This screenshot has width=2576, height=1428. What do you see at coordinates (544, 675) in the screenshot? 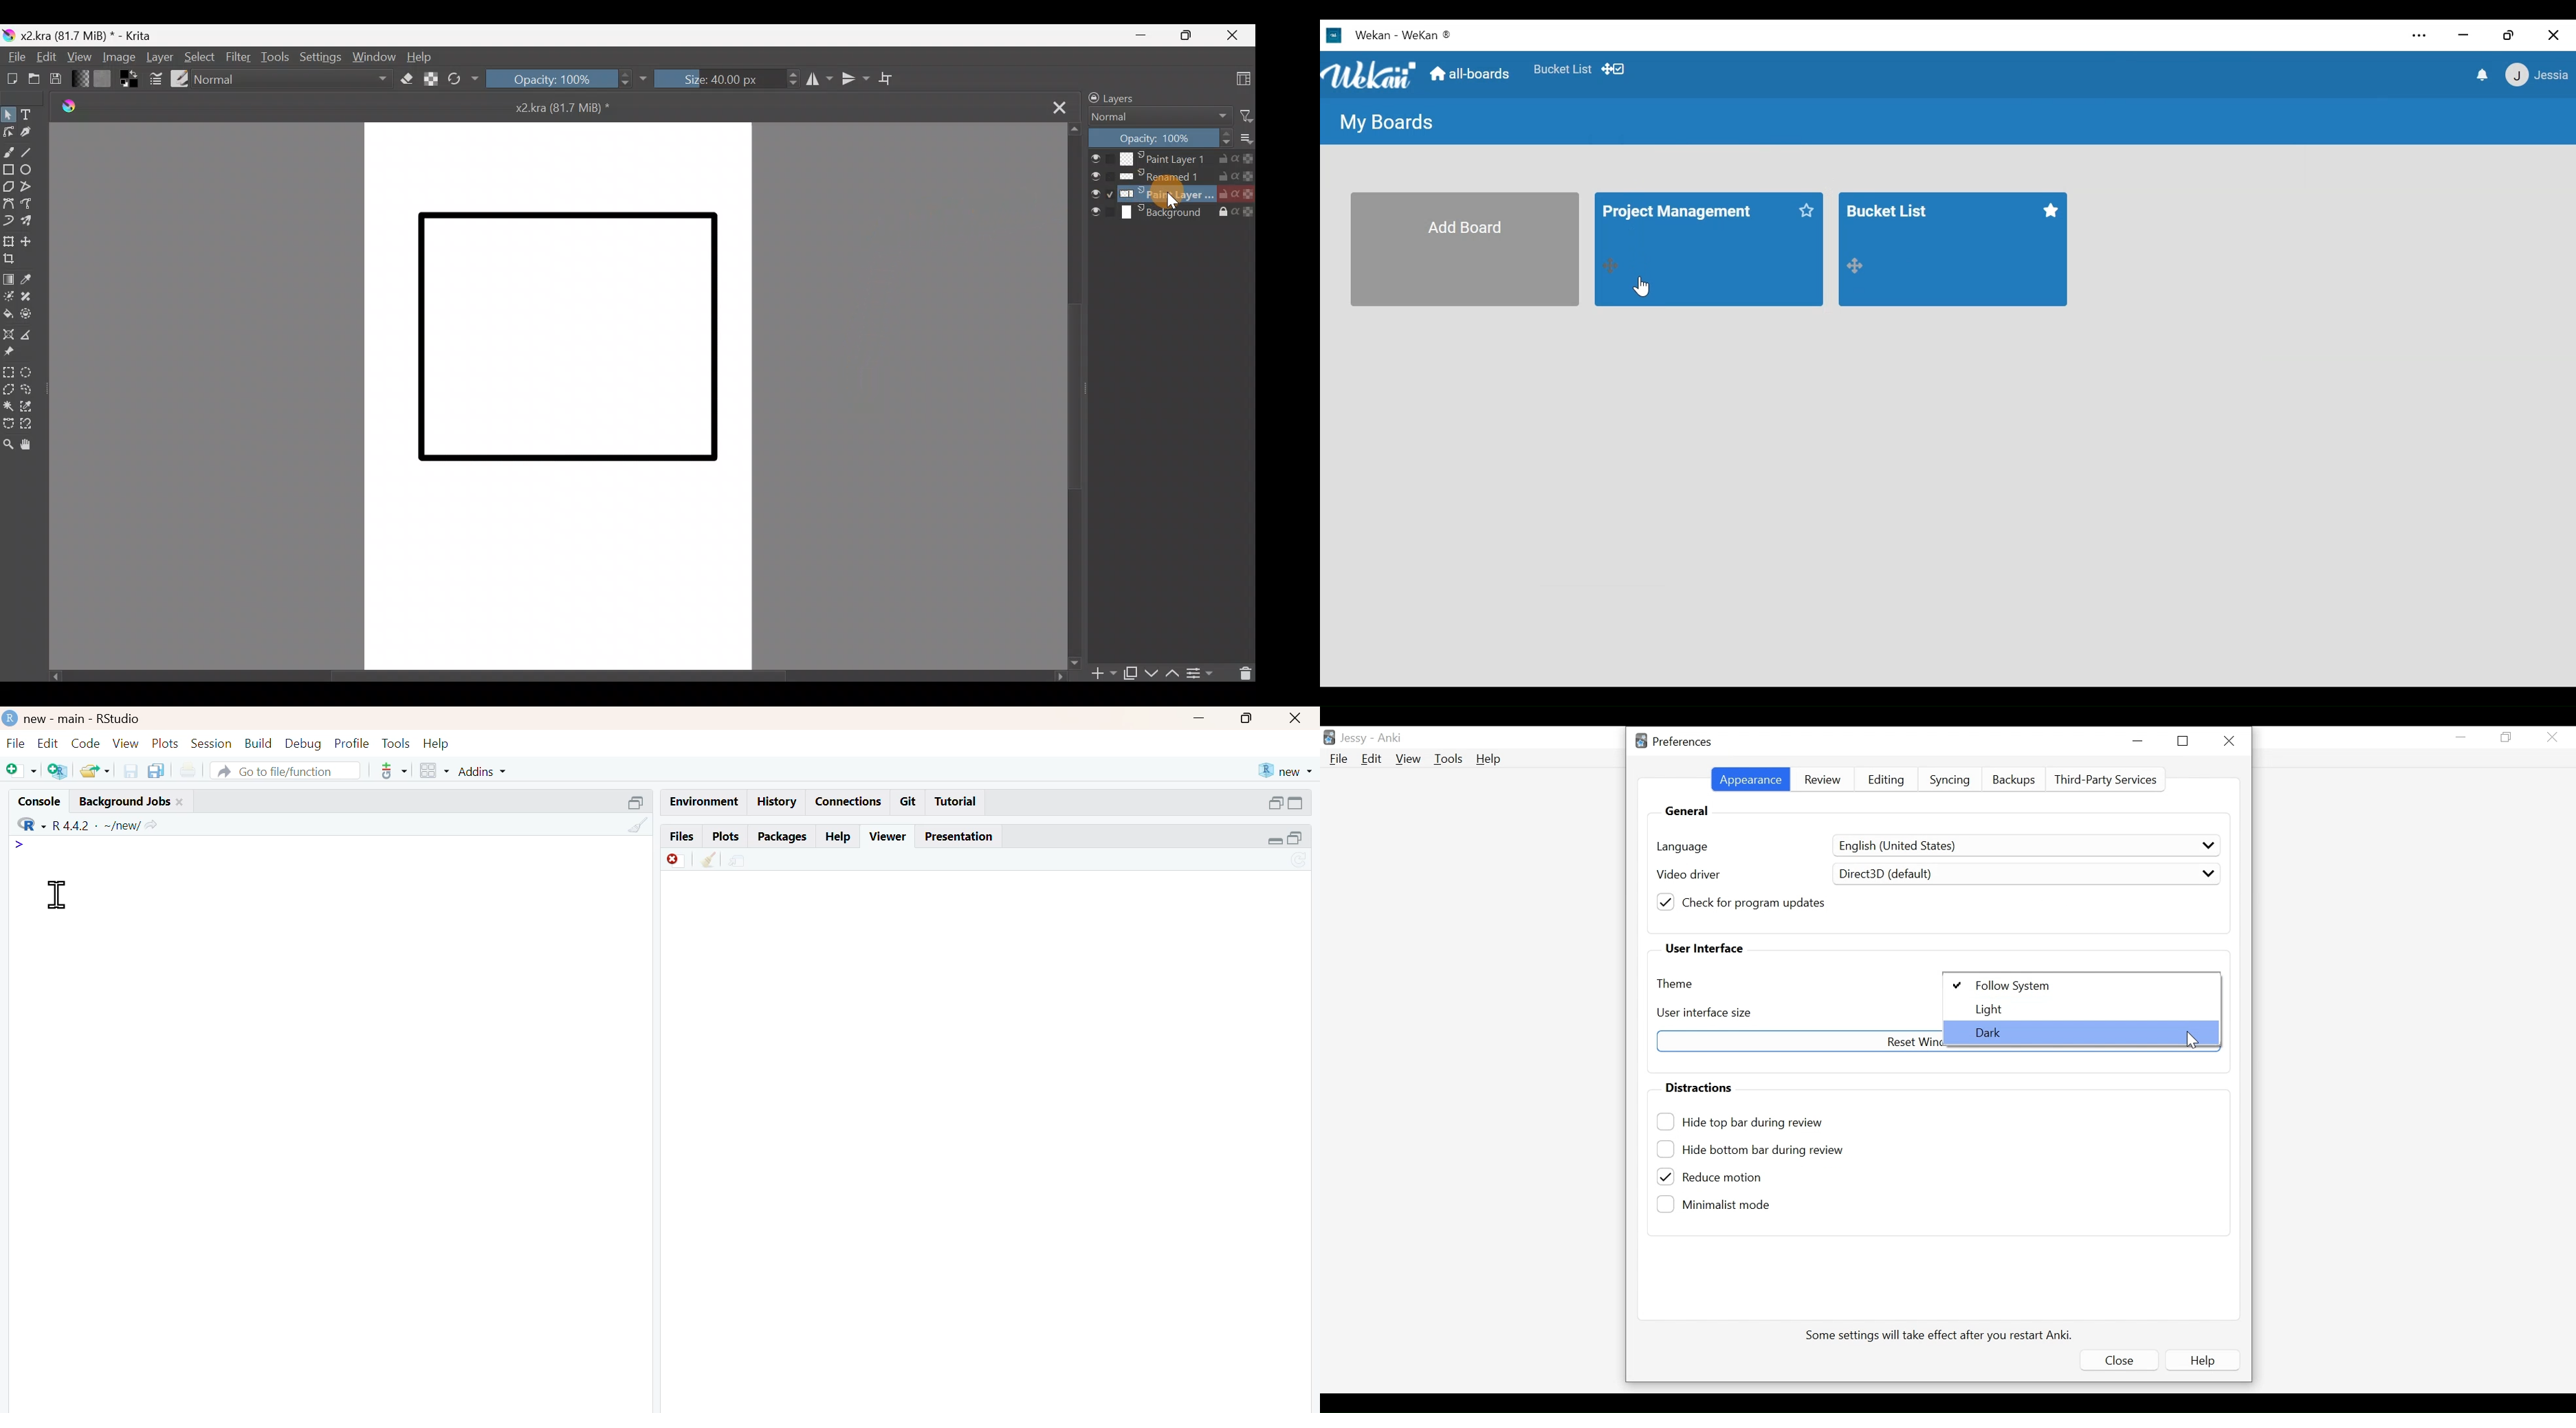
I see `Scroll bar` at bounding box center [544, 675].